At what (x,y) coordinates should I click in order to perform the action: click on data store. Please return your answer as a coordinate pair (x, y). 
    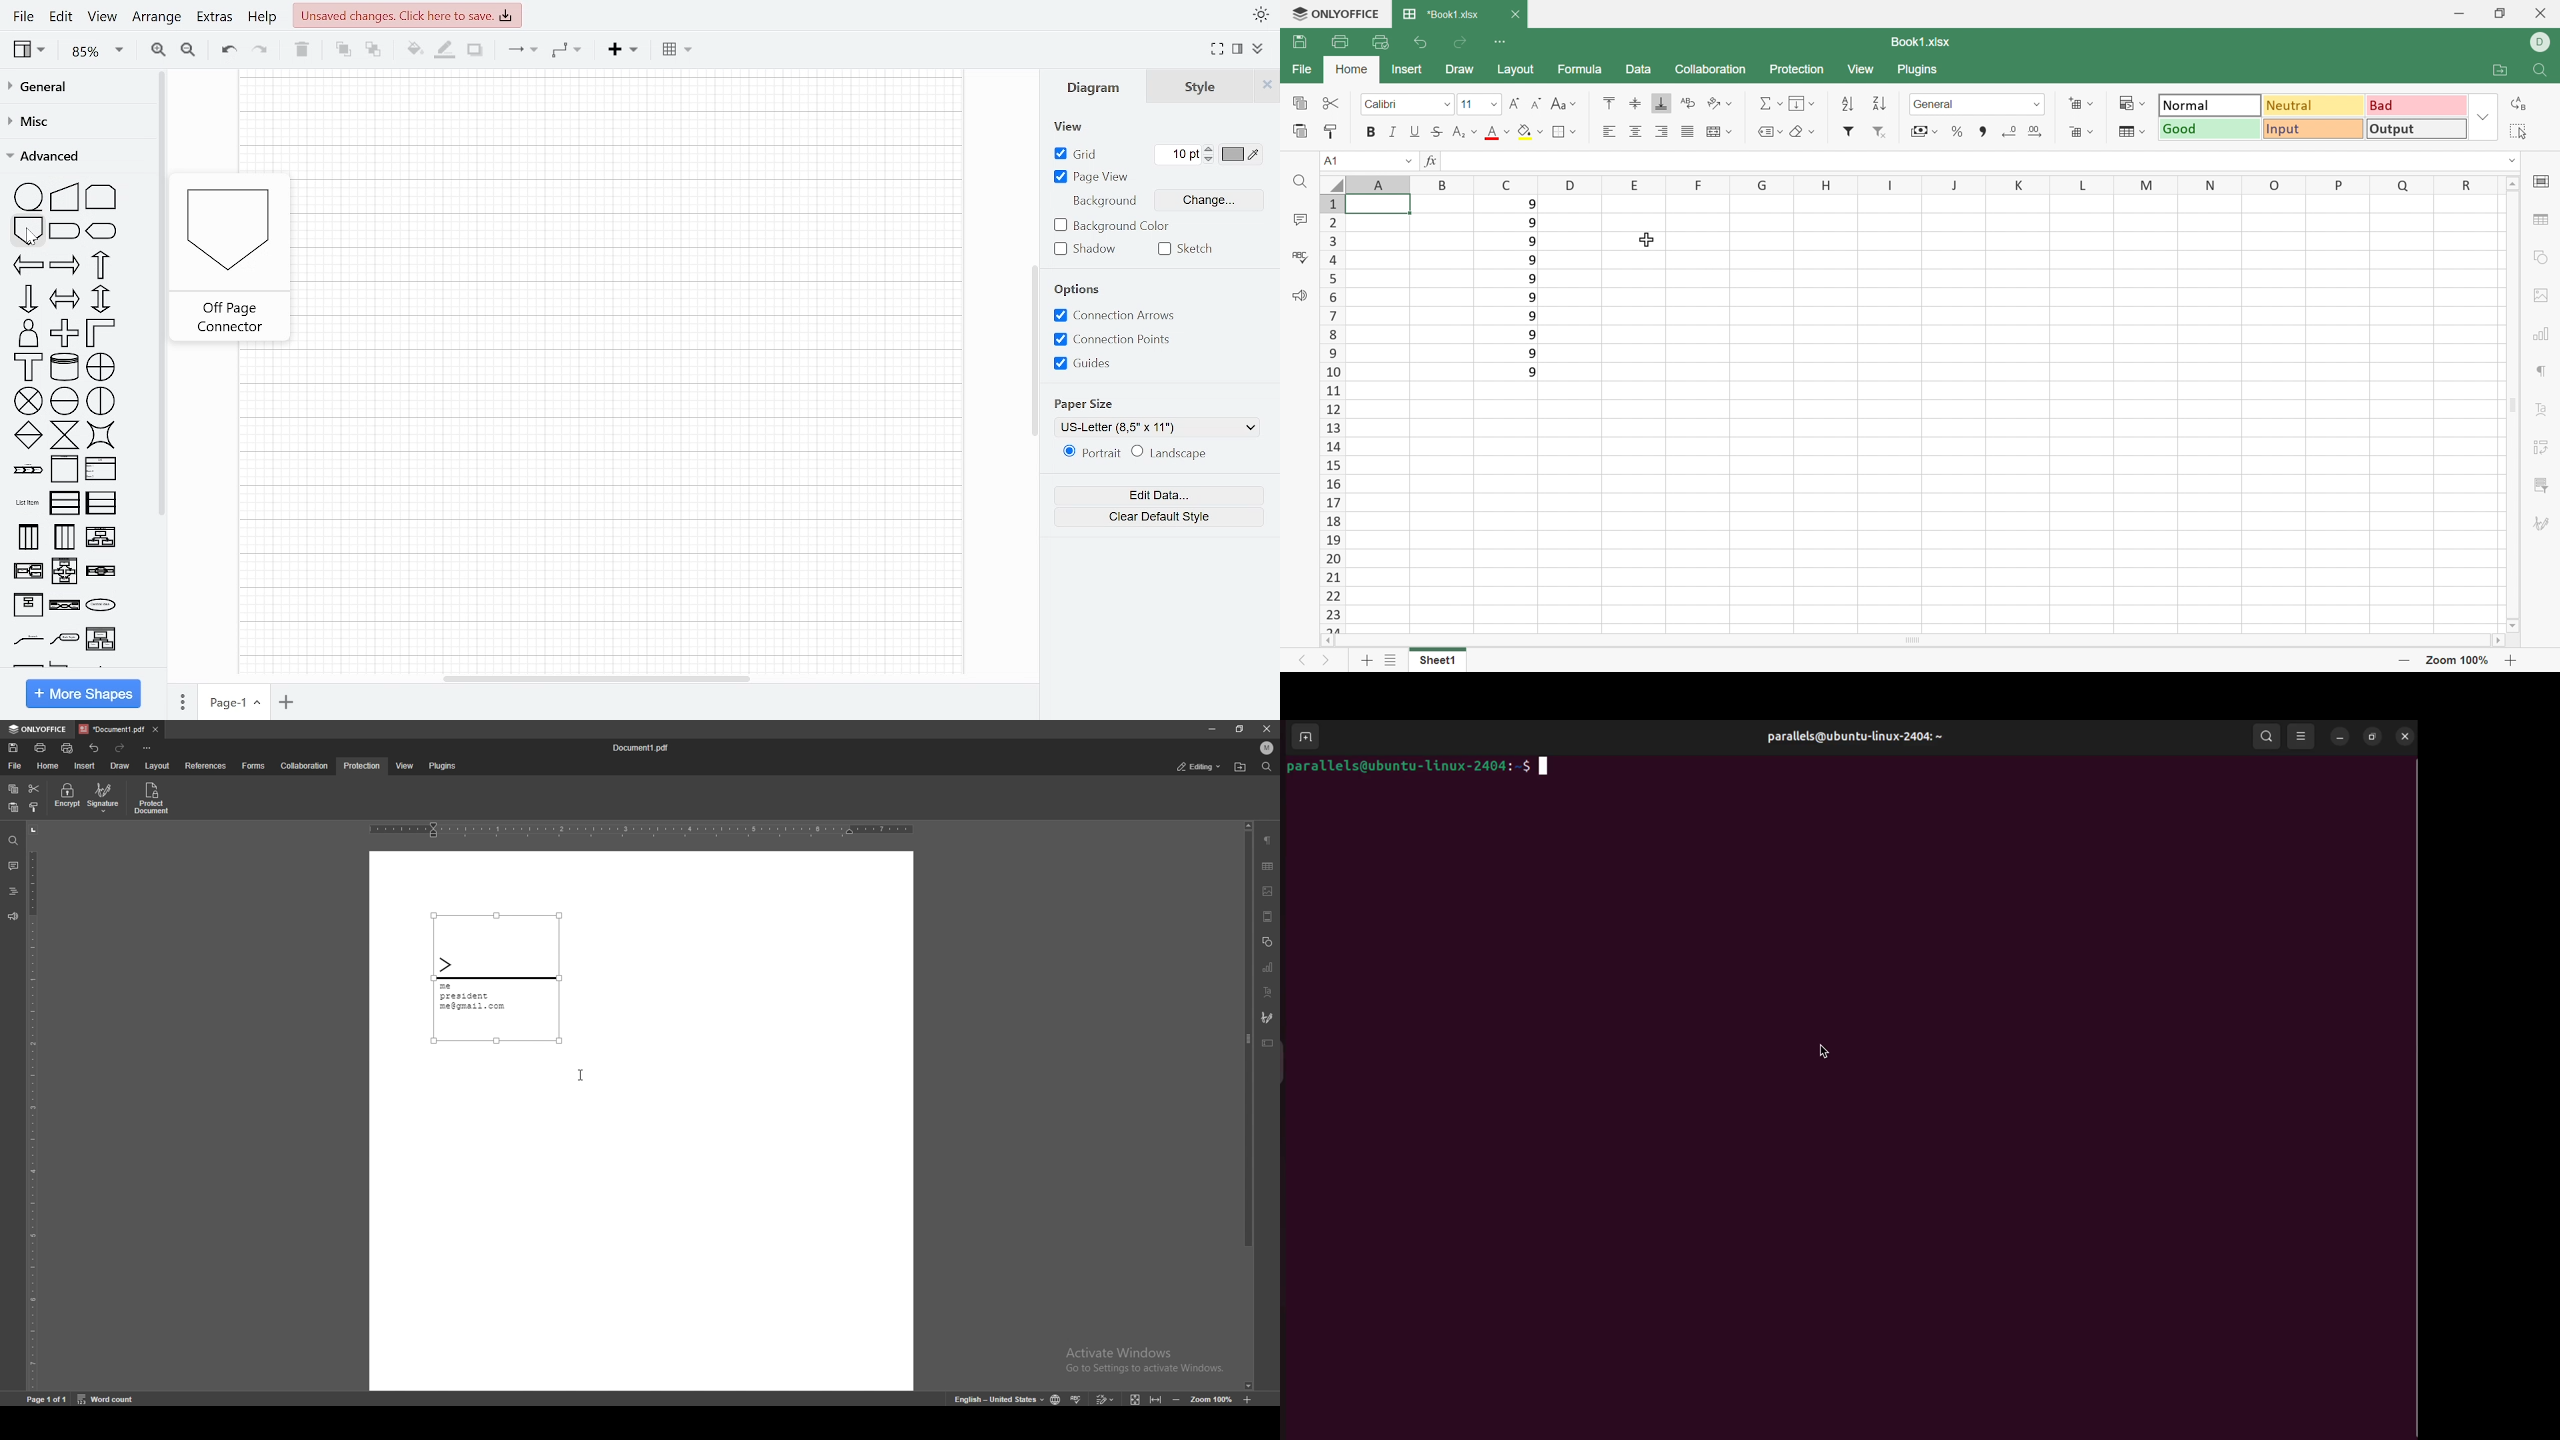
    Looking at the image, I should click on (66, 367).